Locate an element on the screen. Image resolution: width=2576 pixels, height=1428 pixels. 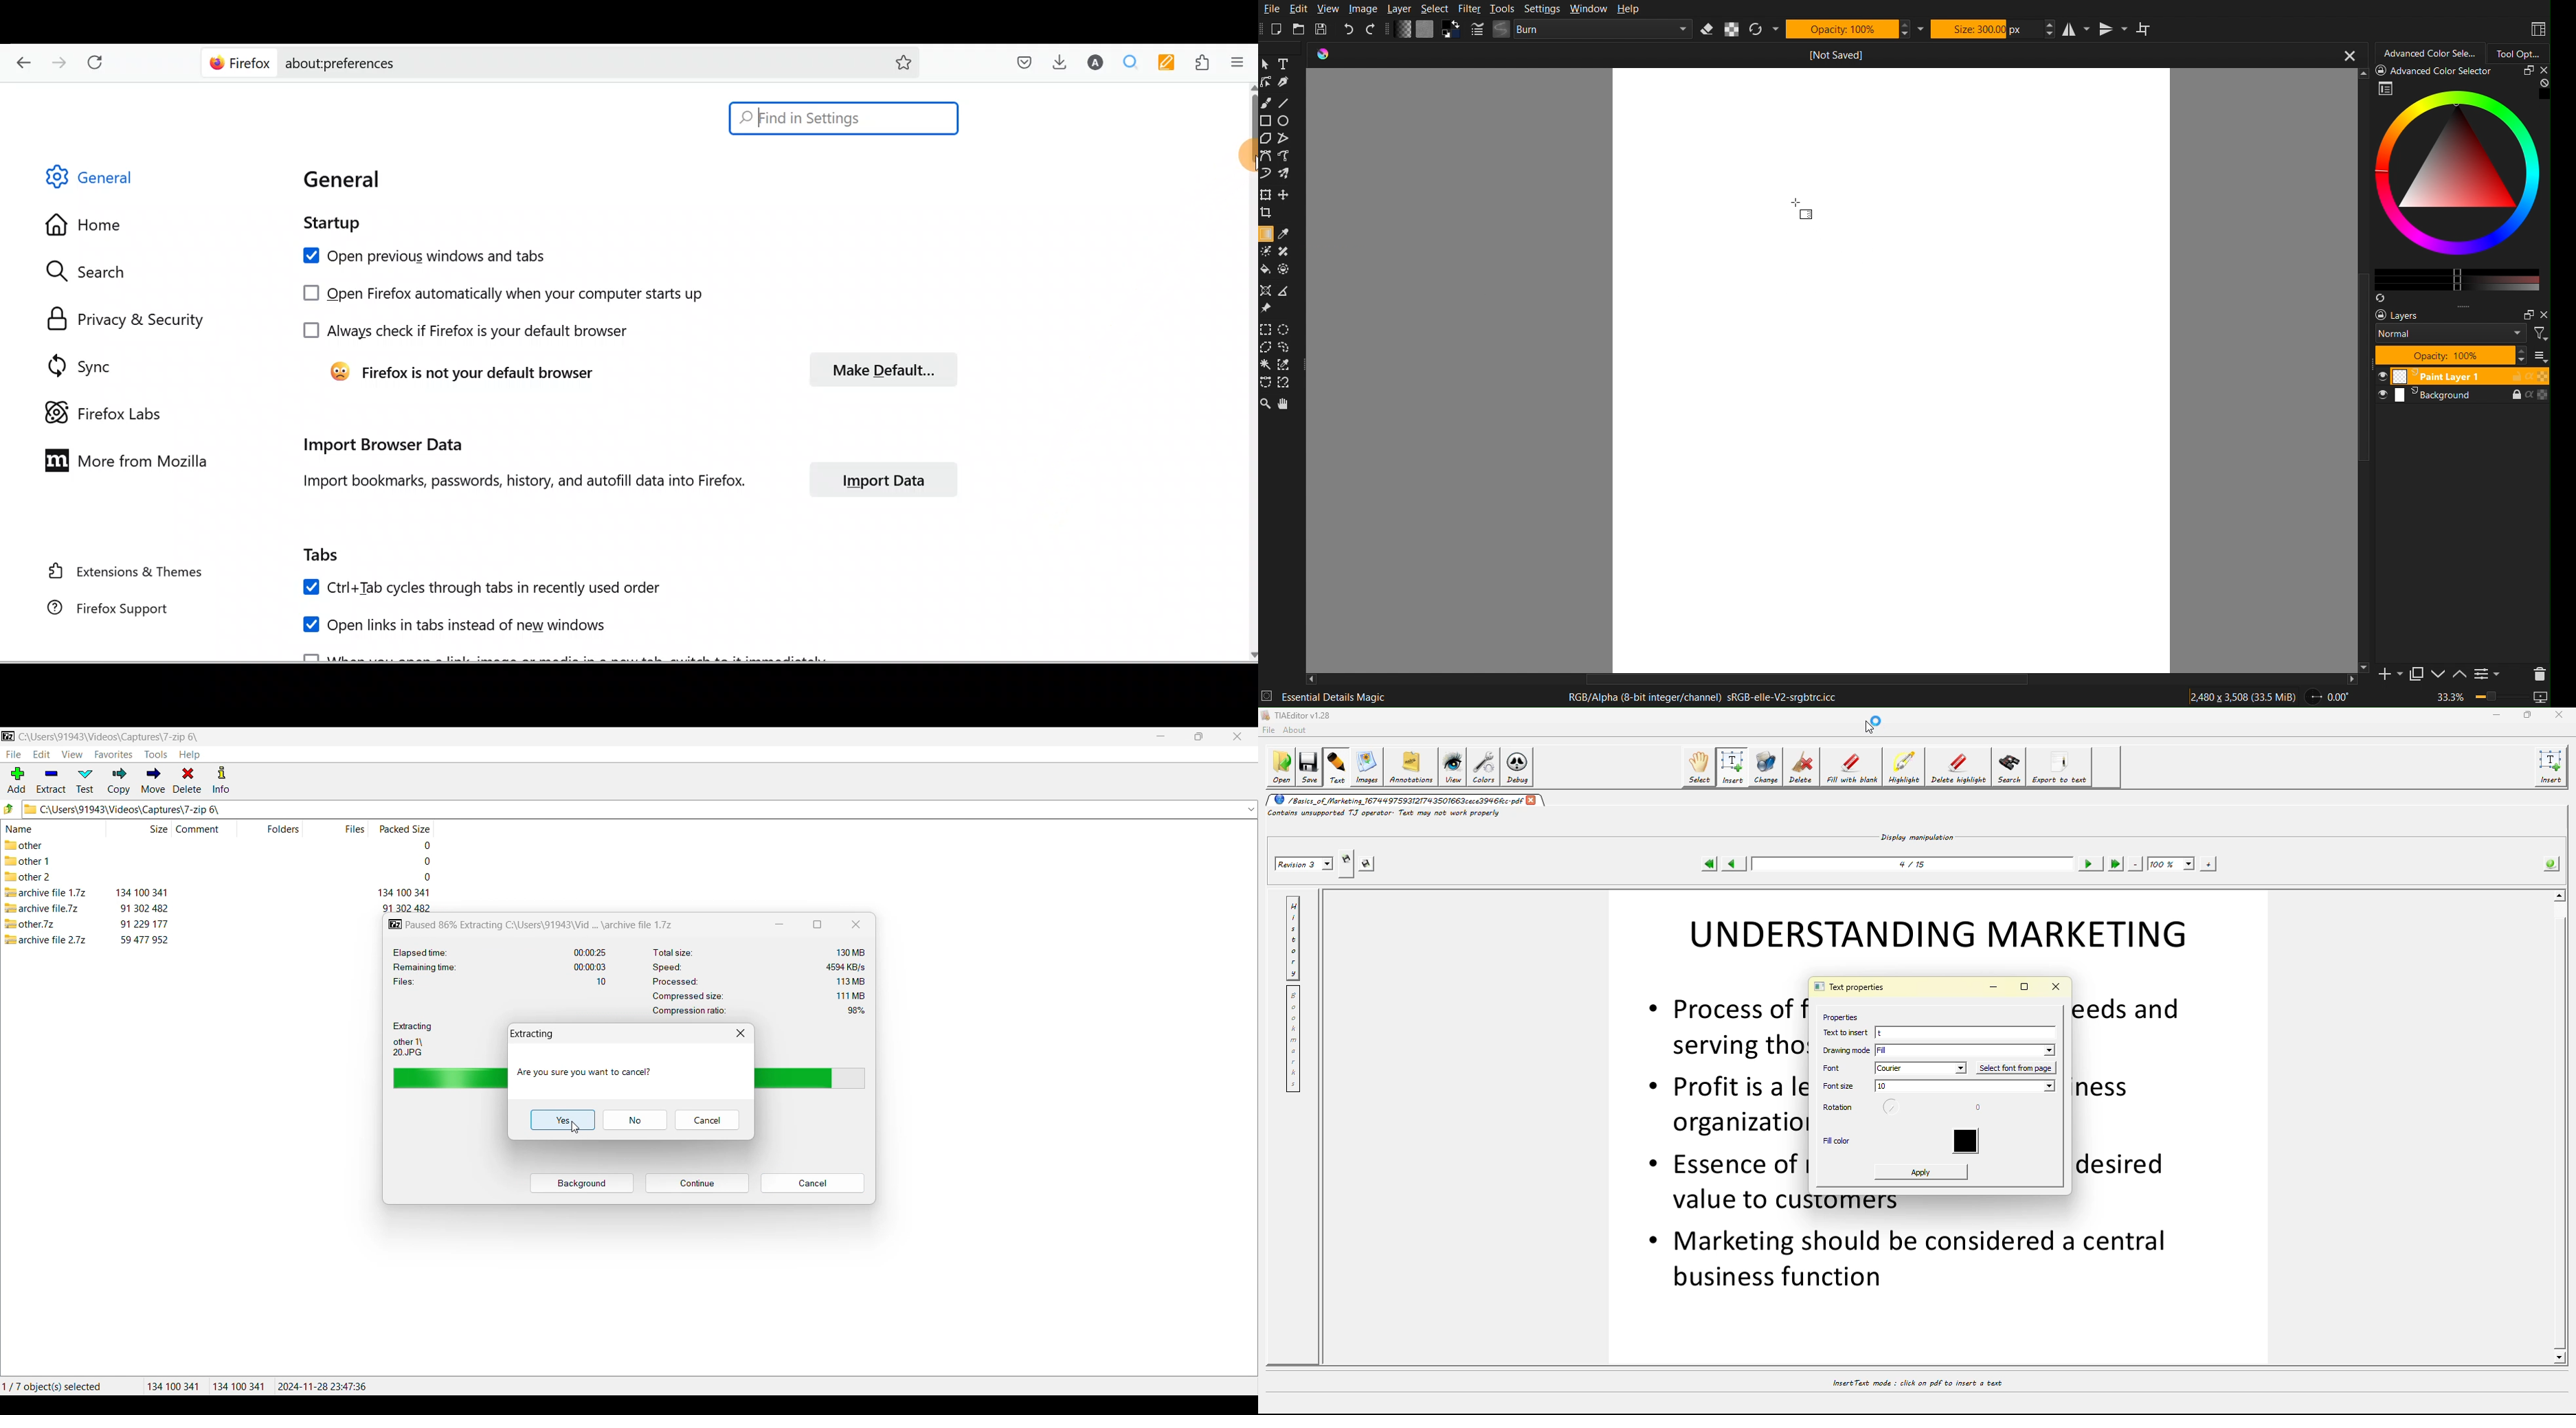
selected Gradient Tool is located at coordinates (1267, 233).